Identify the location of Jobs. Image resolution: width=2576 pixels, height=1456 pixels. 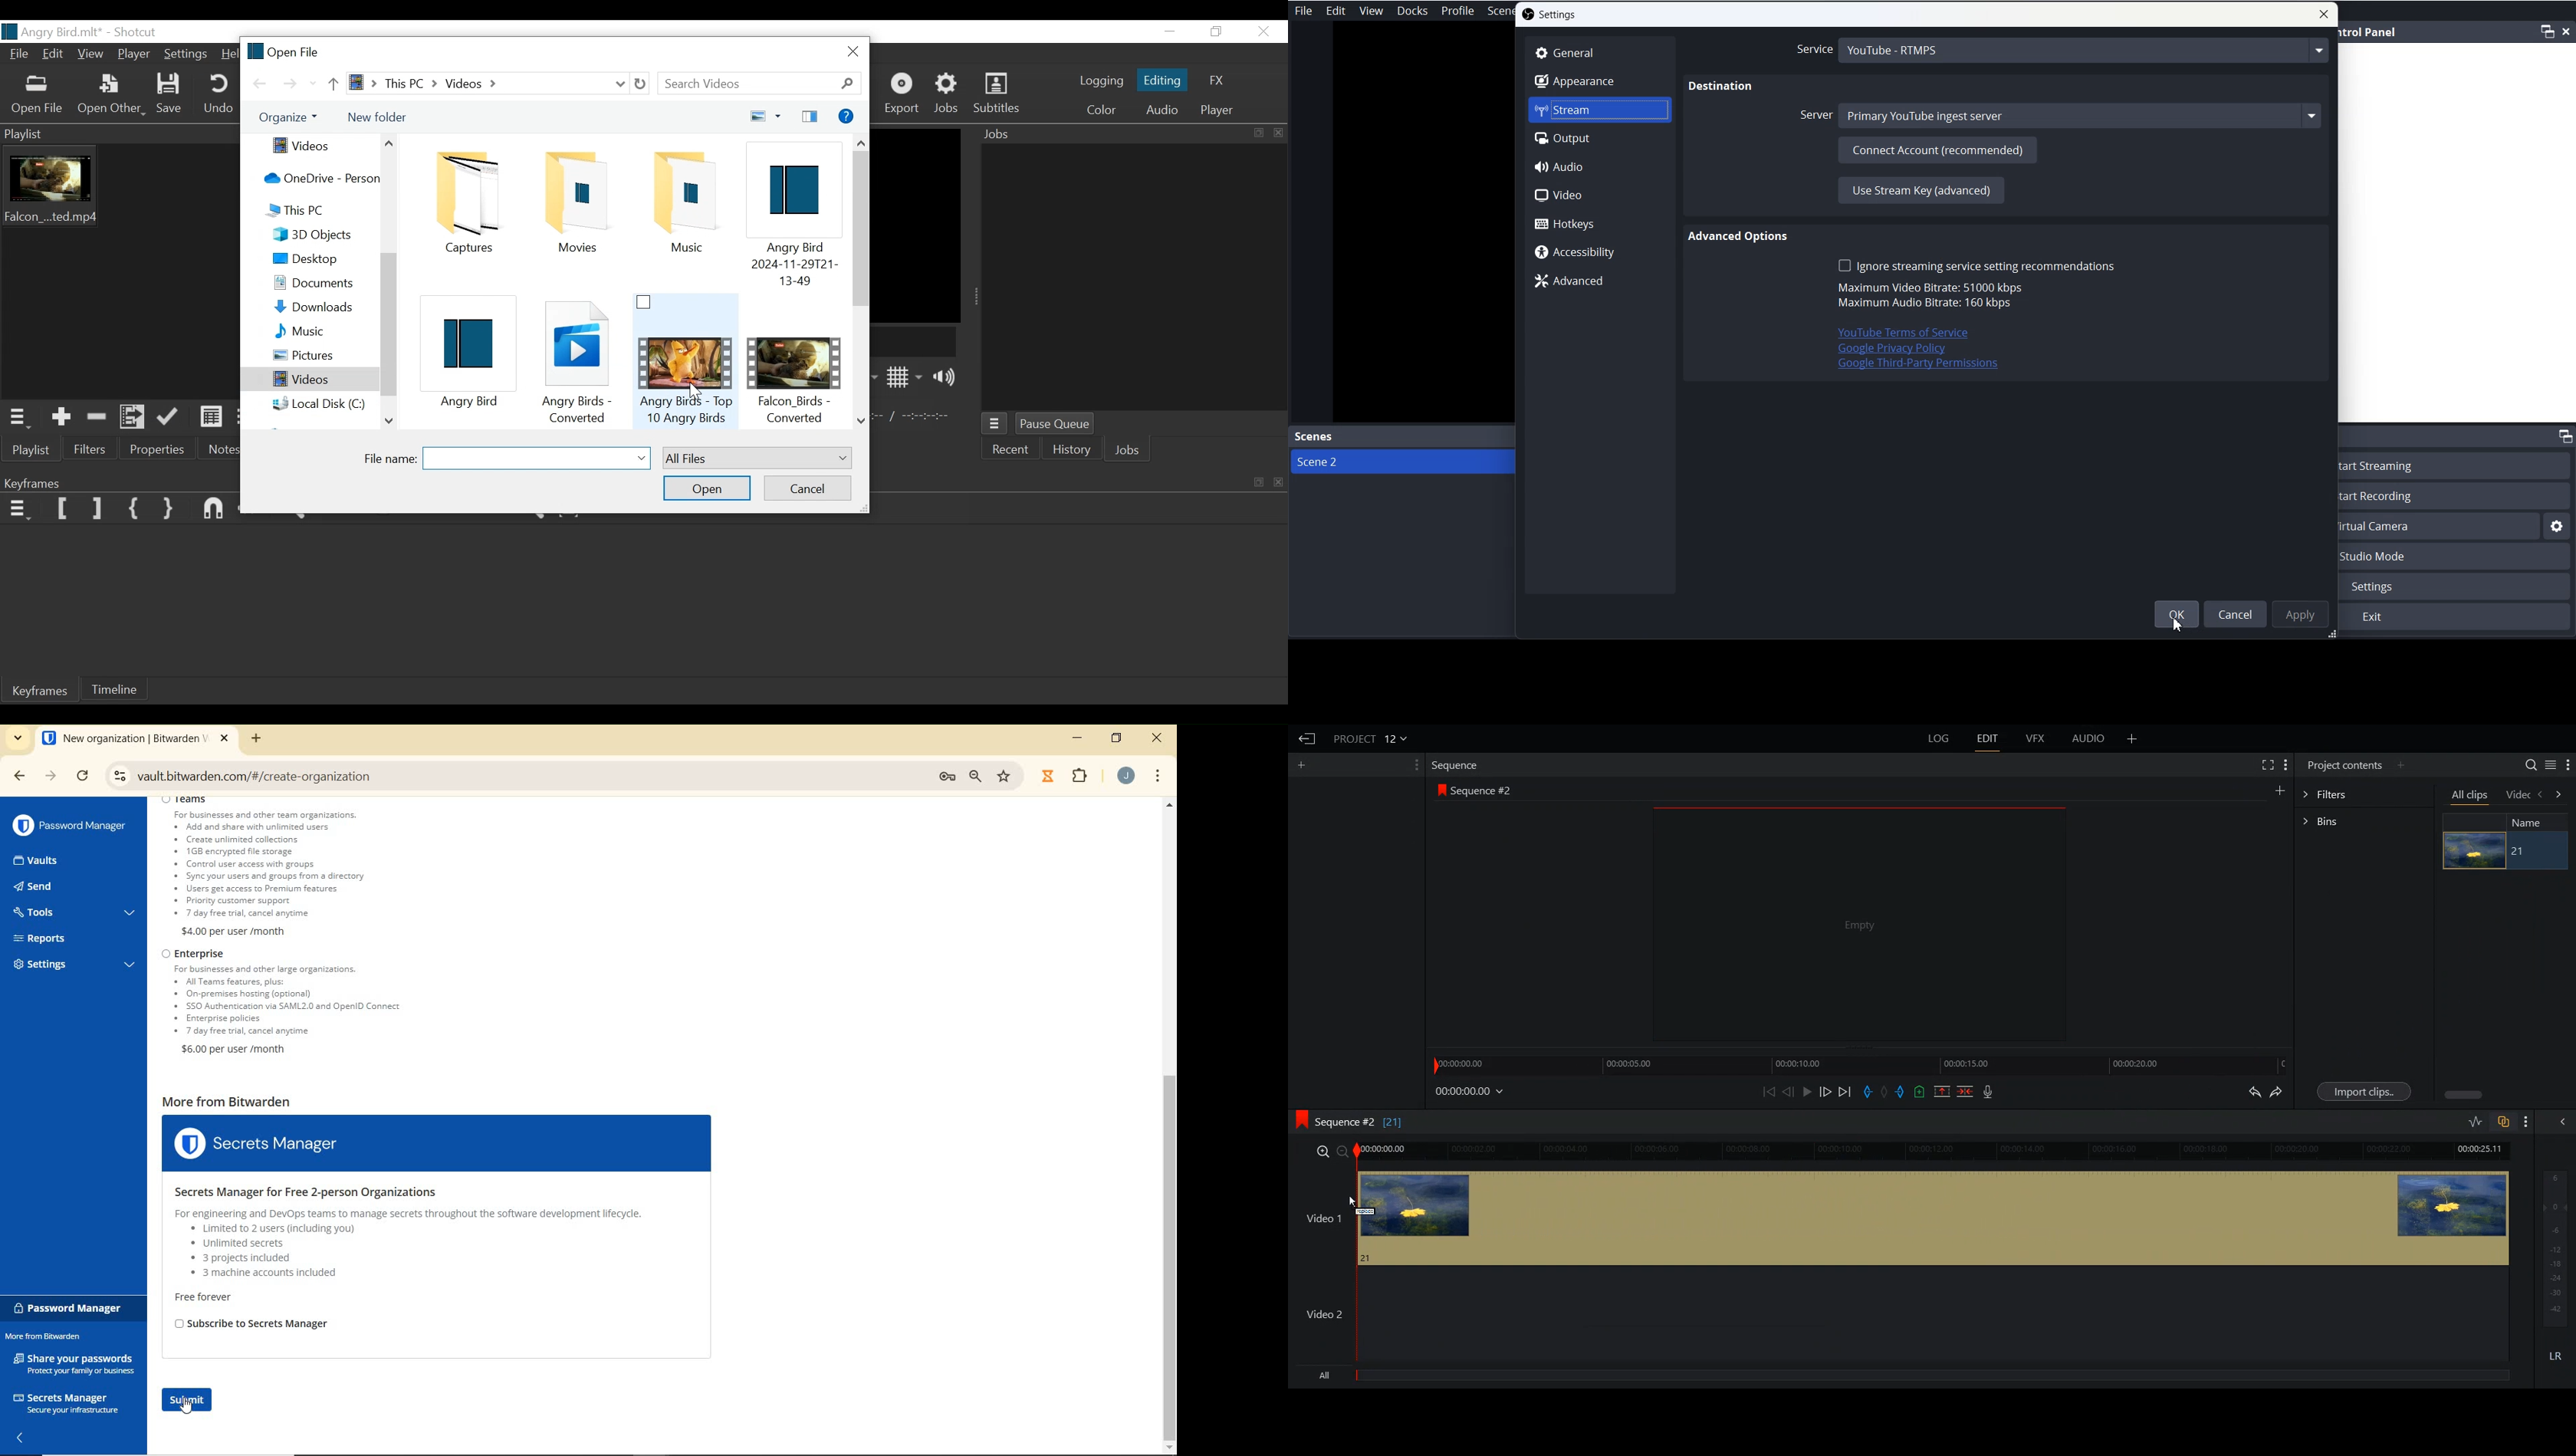
(1128, 451).